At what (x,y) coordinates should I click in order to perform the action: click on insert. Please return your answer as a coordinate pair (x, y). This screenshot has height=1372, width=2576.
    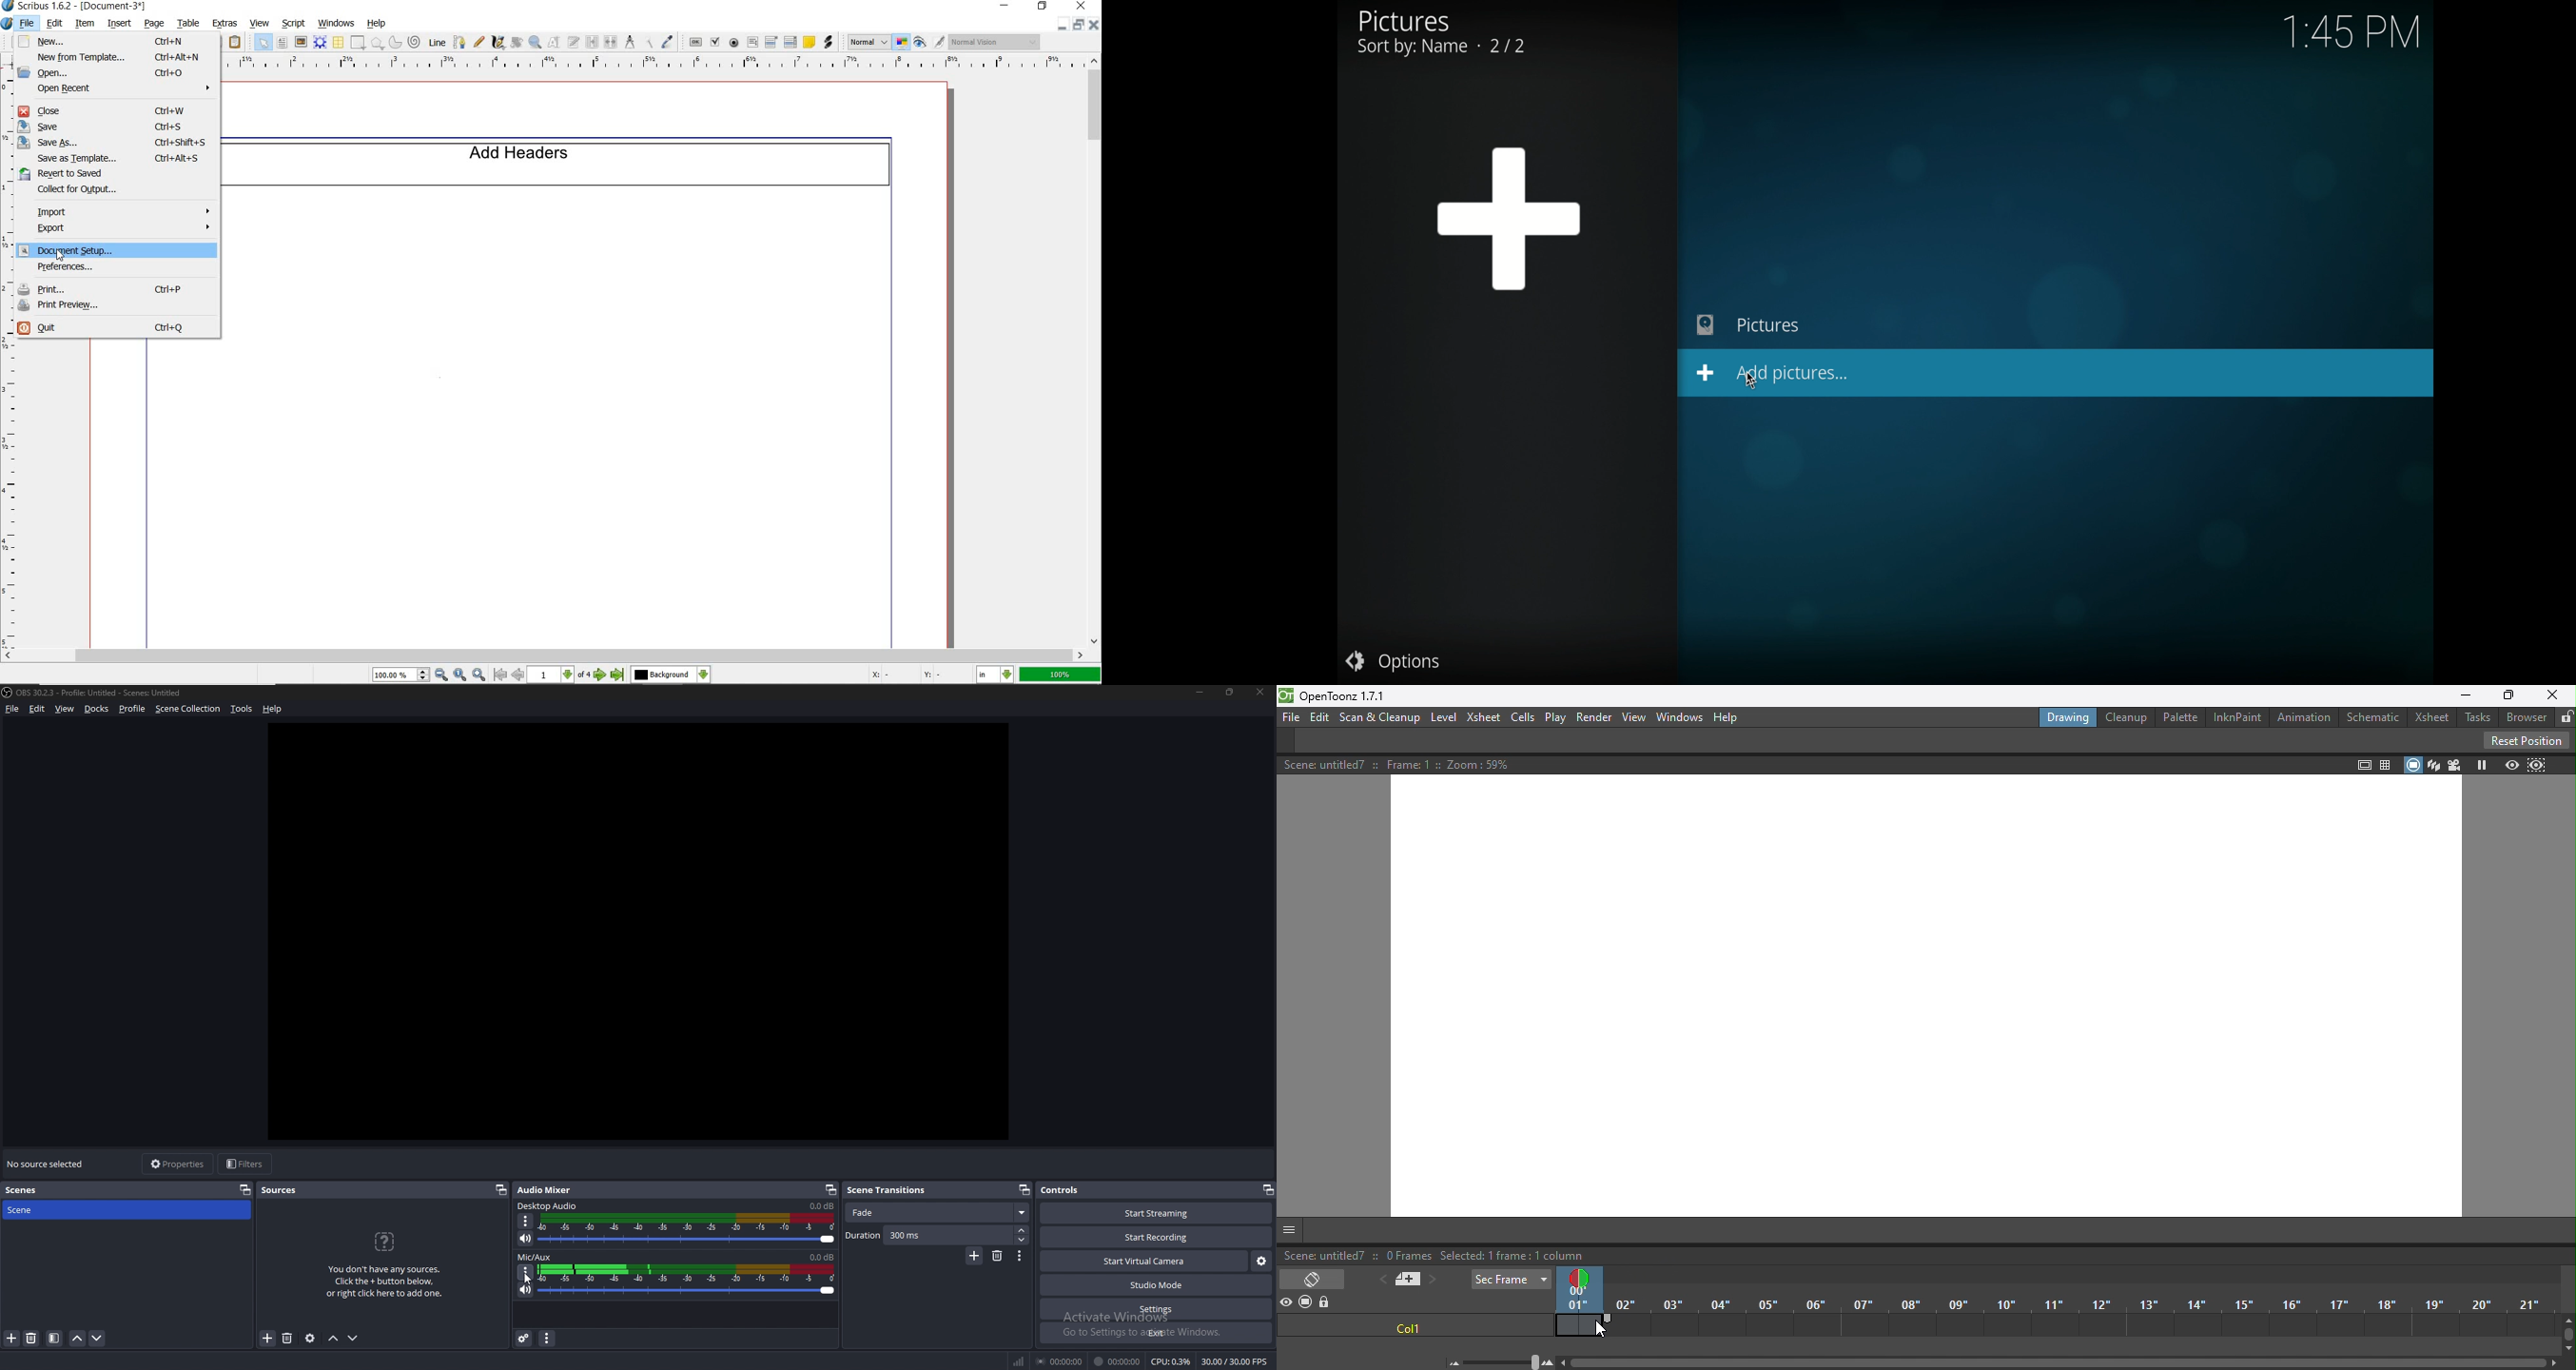
    Looking at the image, I should click on (119, 22).